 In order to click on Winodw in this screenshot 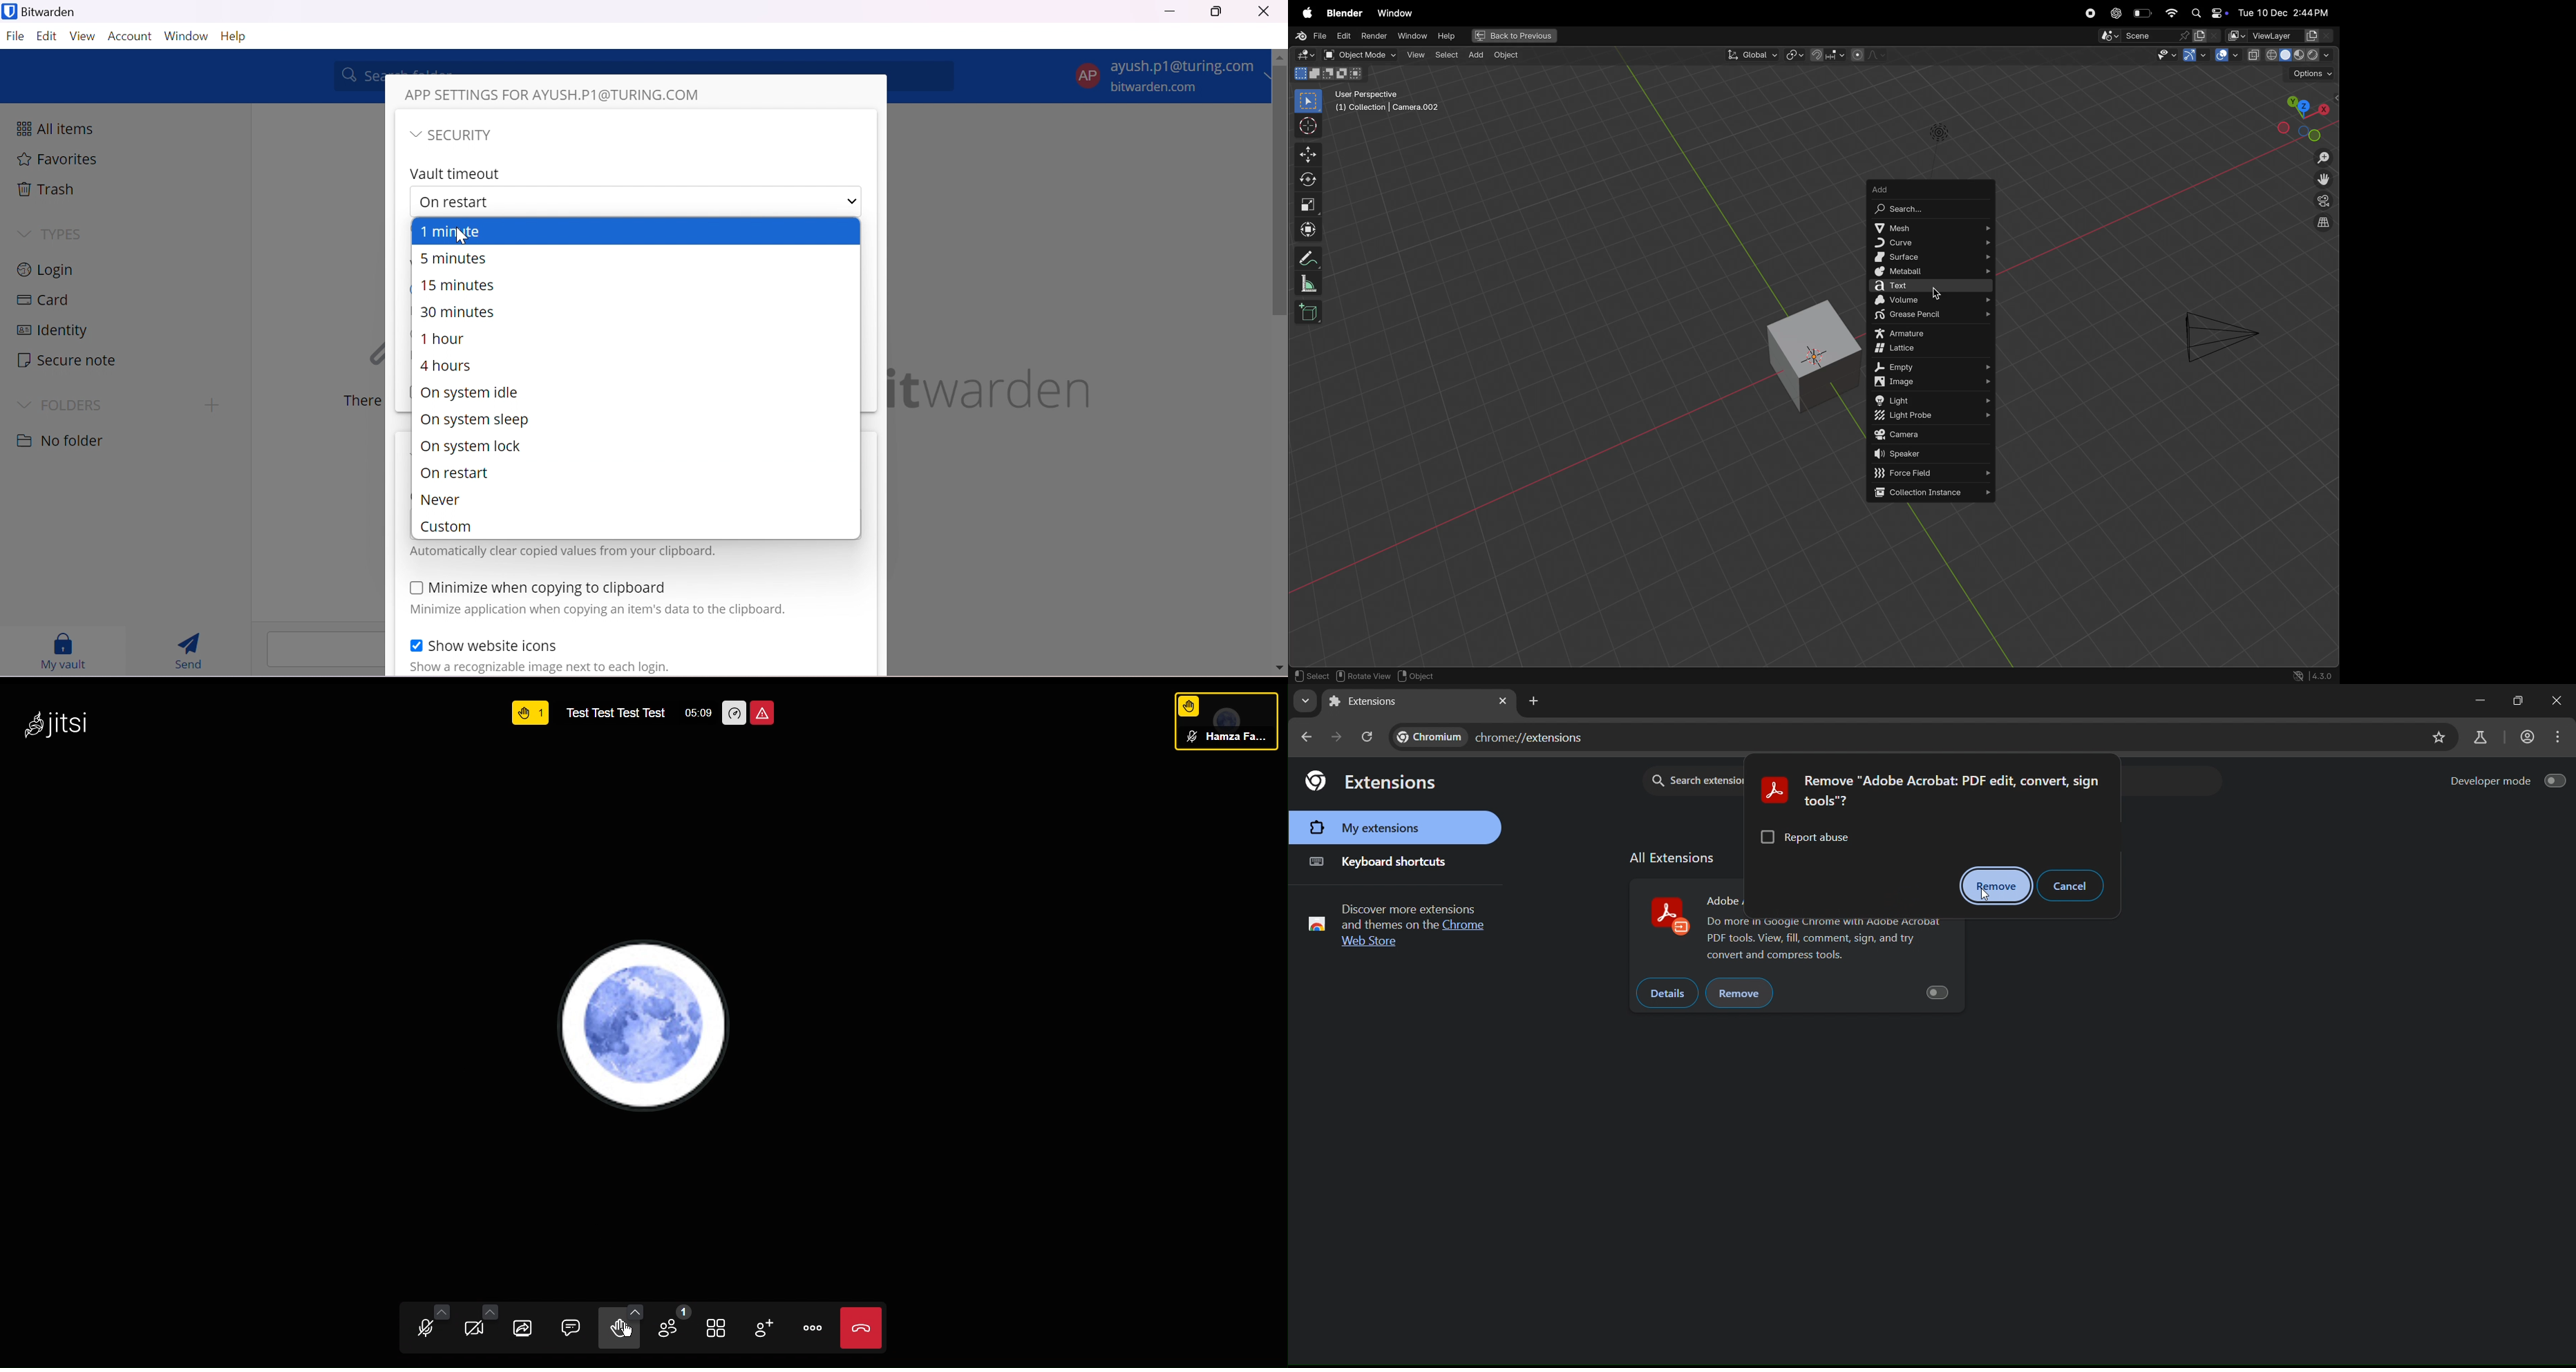, I will do `click(1414, 37)`.